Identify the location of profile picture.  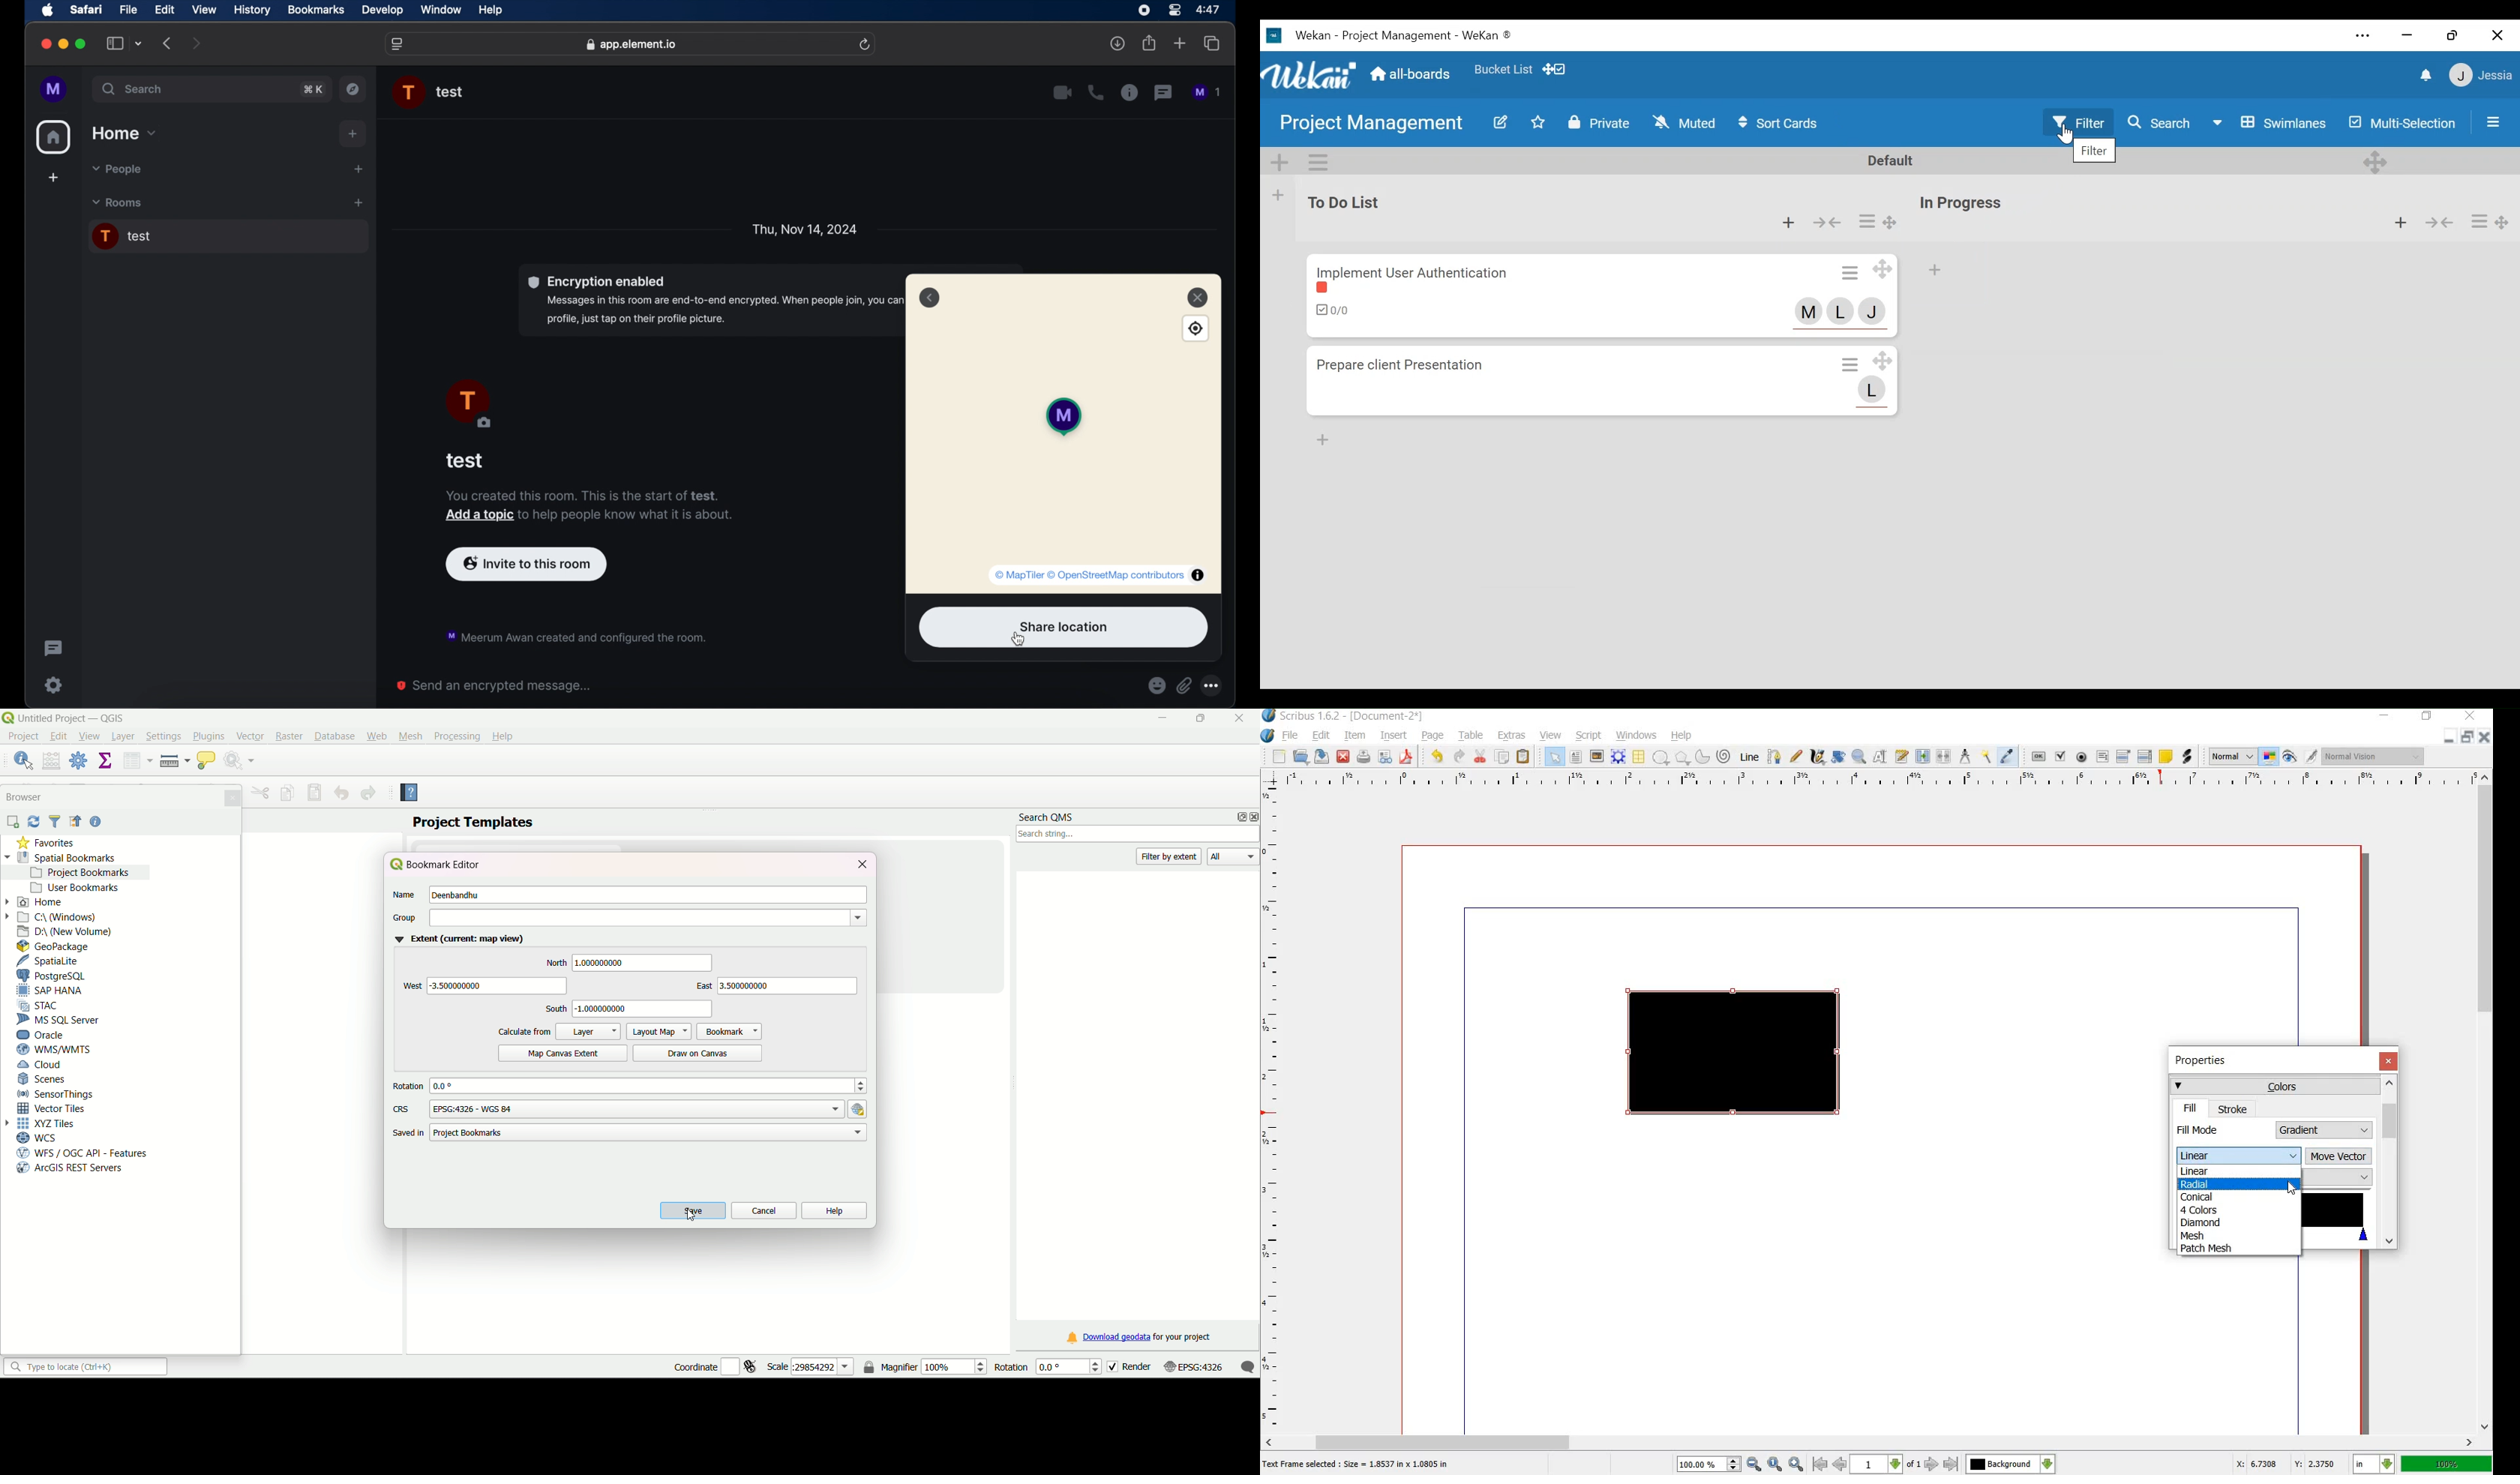
(410, 93).